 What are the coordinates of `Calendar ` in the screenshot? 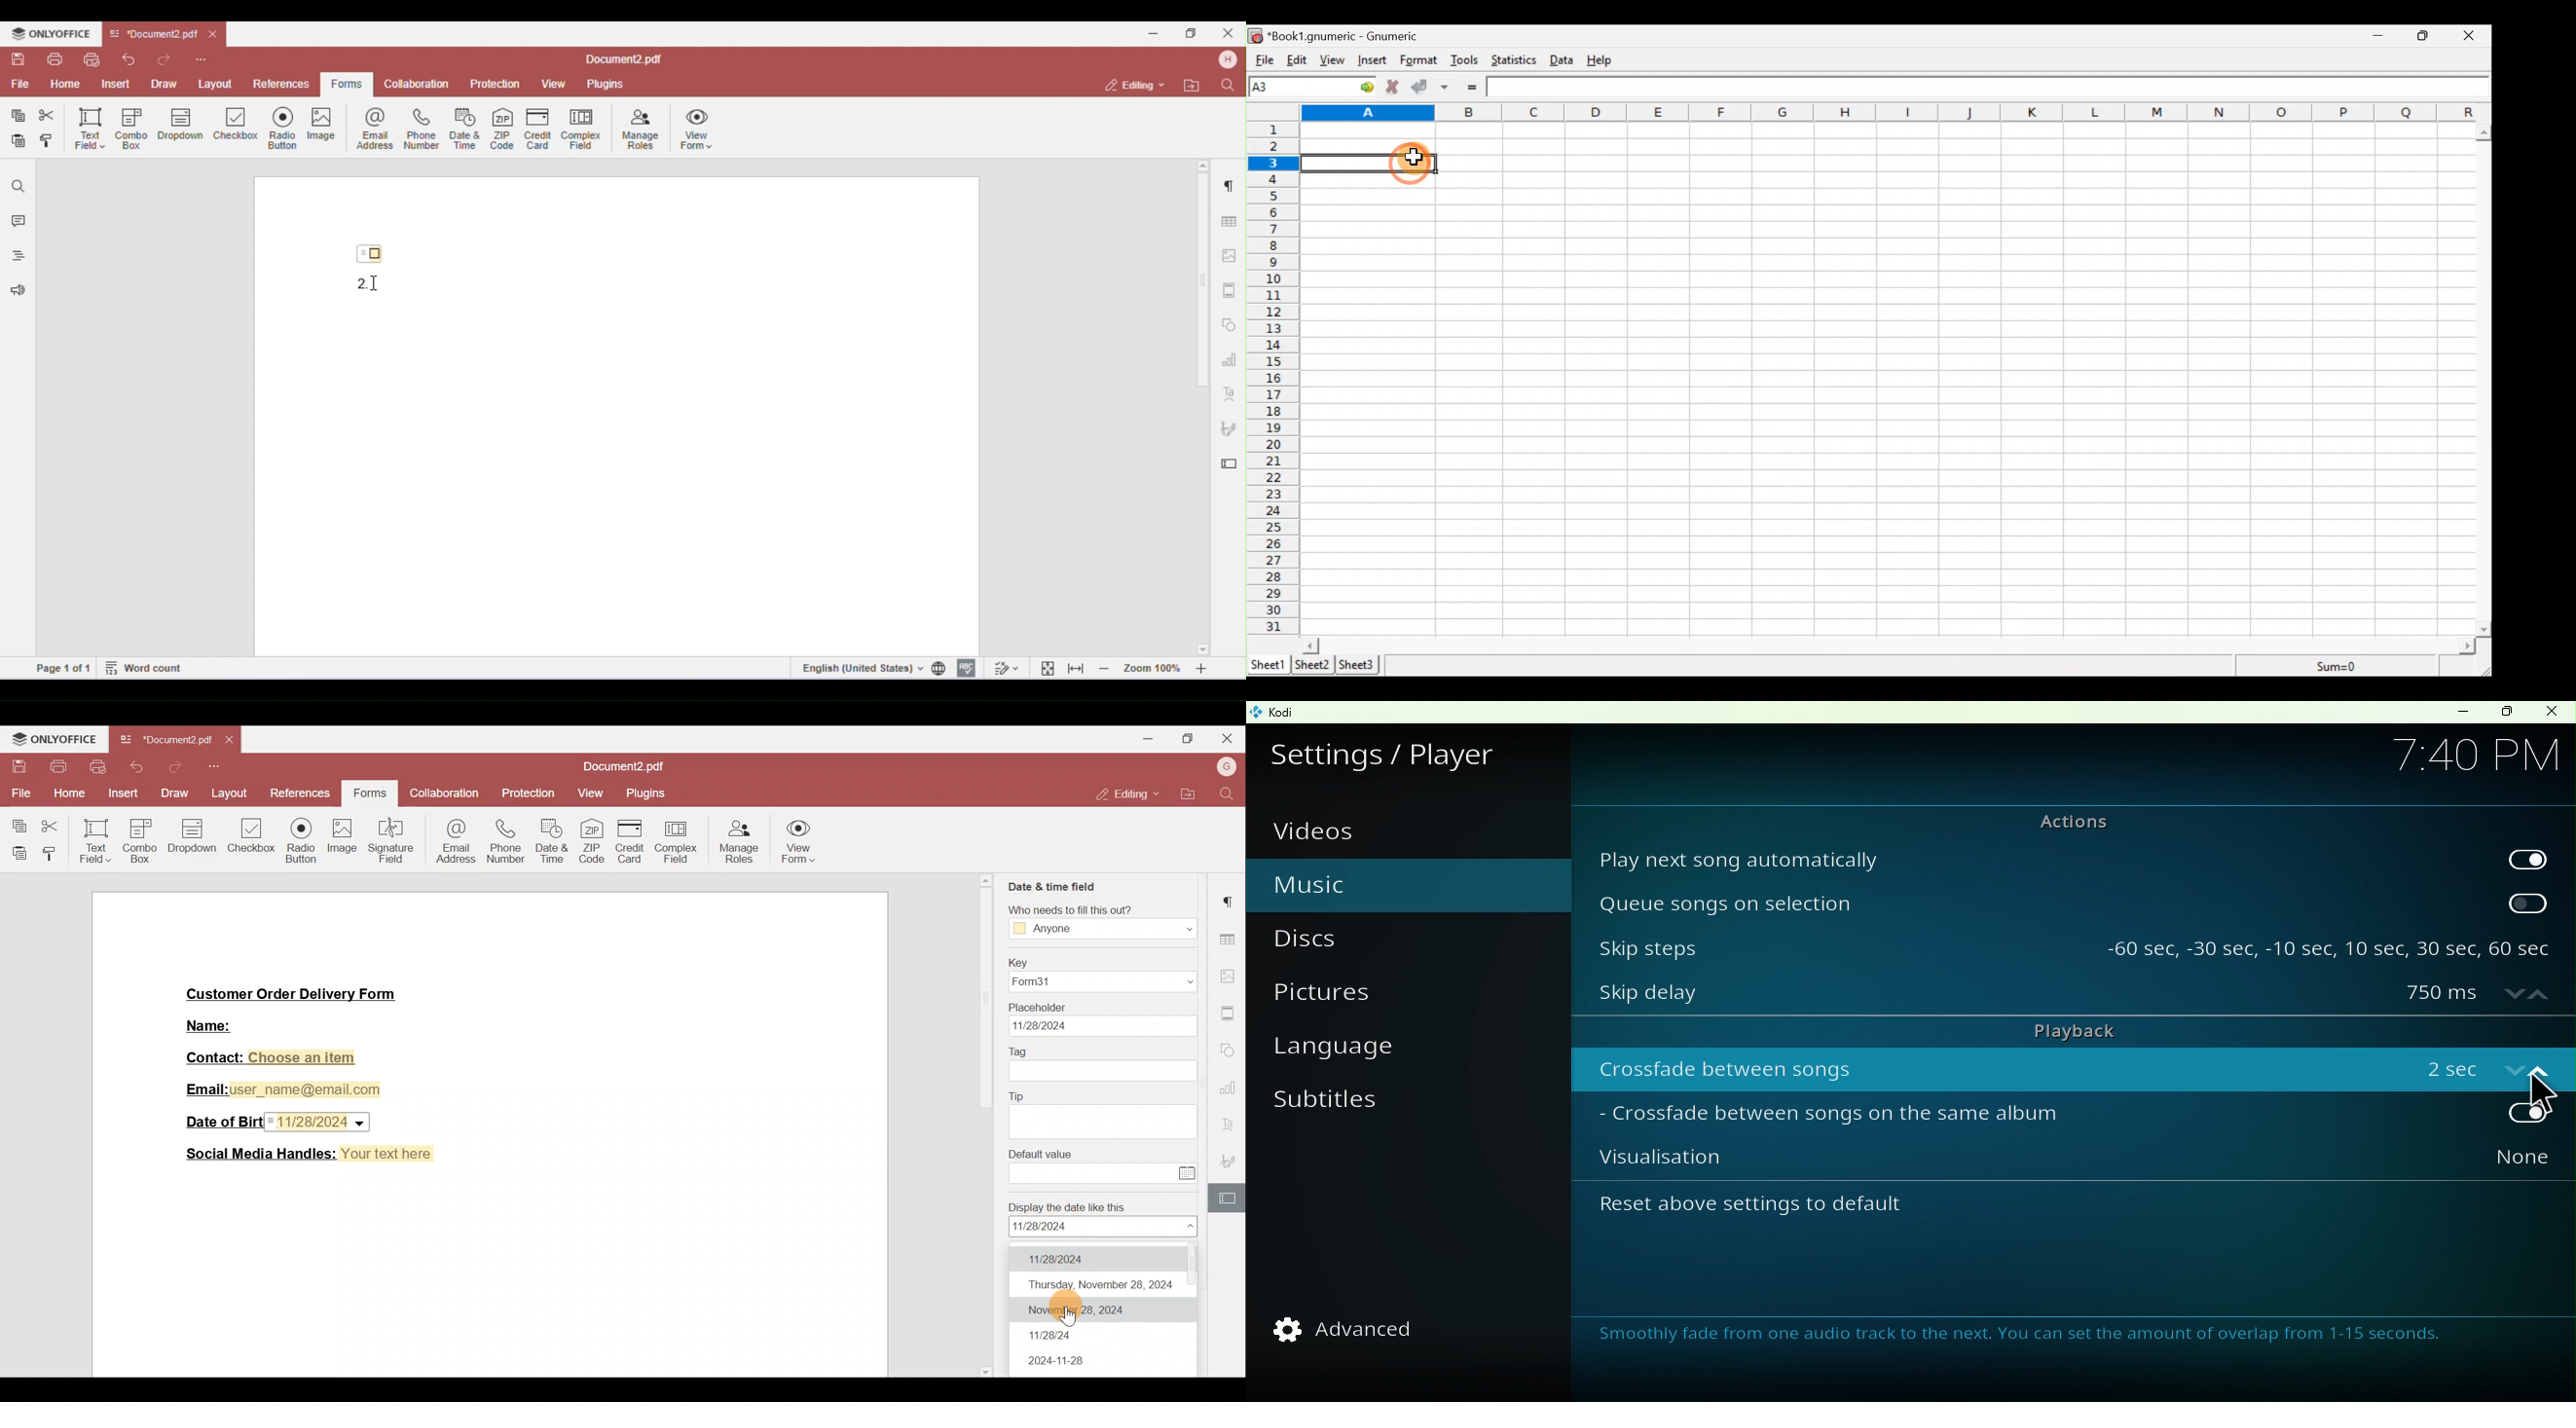 It's located at (1189, 1173).